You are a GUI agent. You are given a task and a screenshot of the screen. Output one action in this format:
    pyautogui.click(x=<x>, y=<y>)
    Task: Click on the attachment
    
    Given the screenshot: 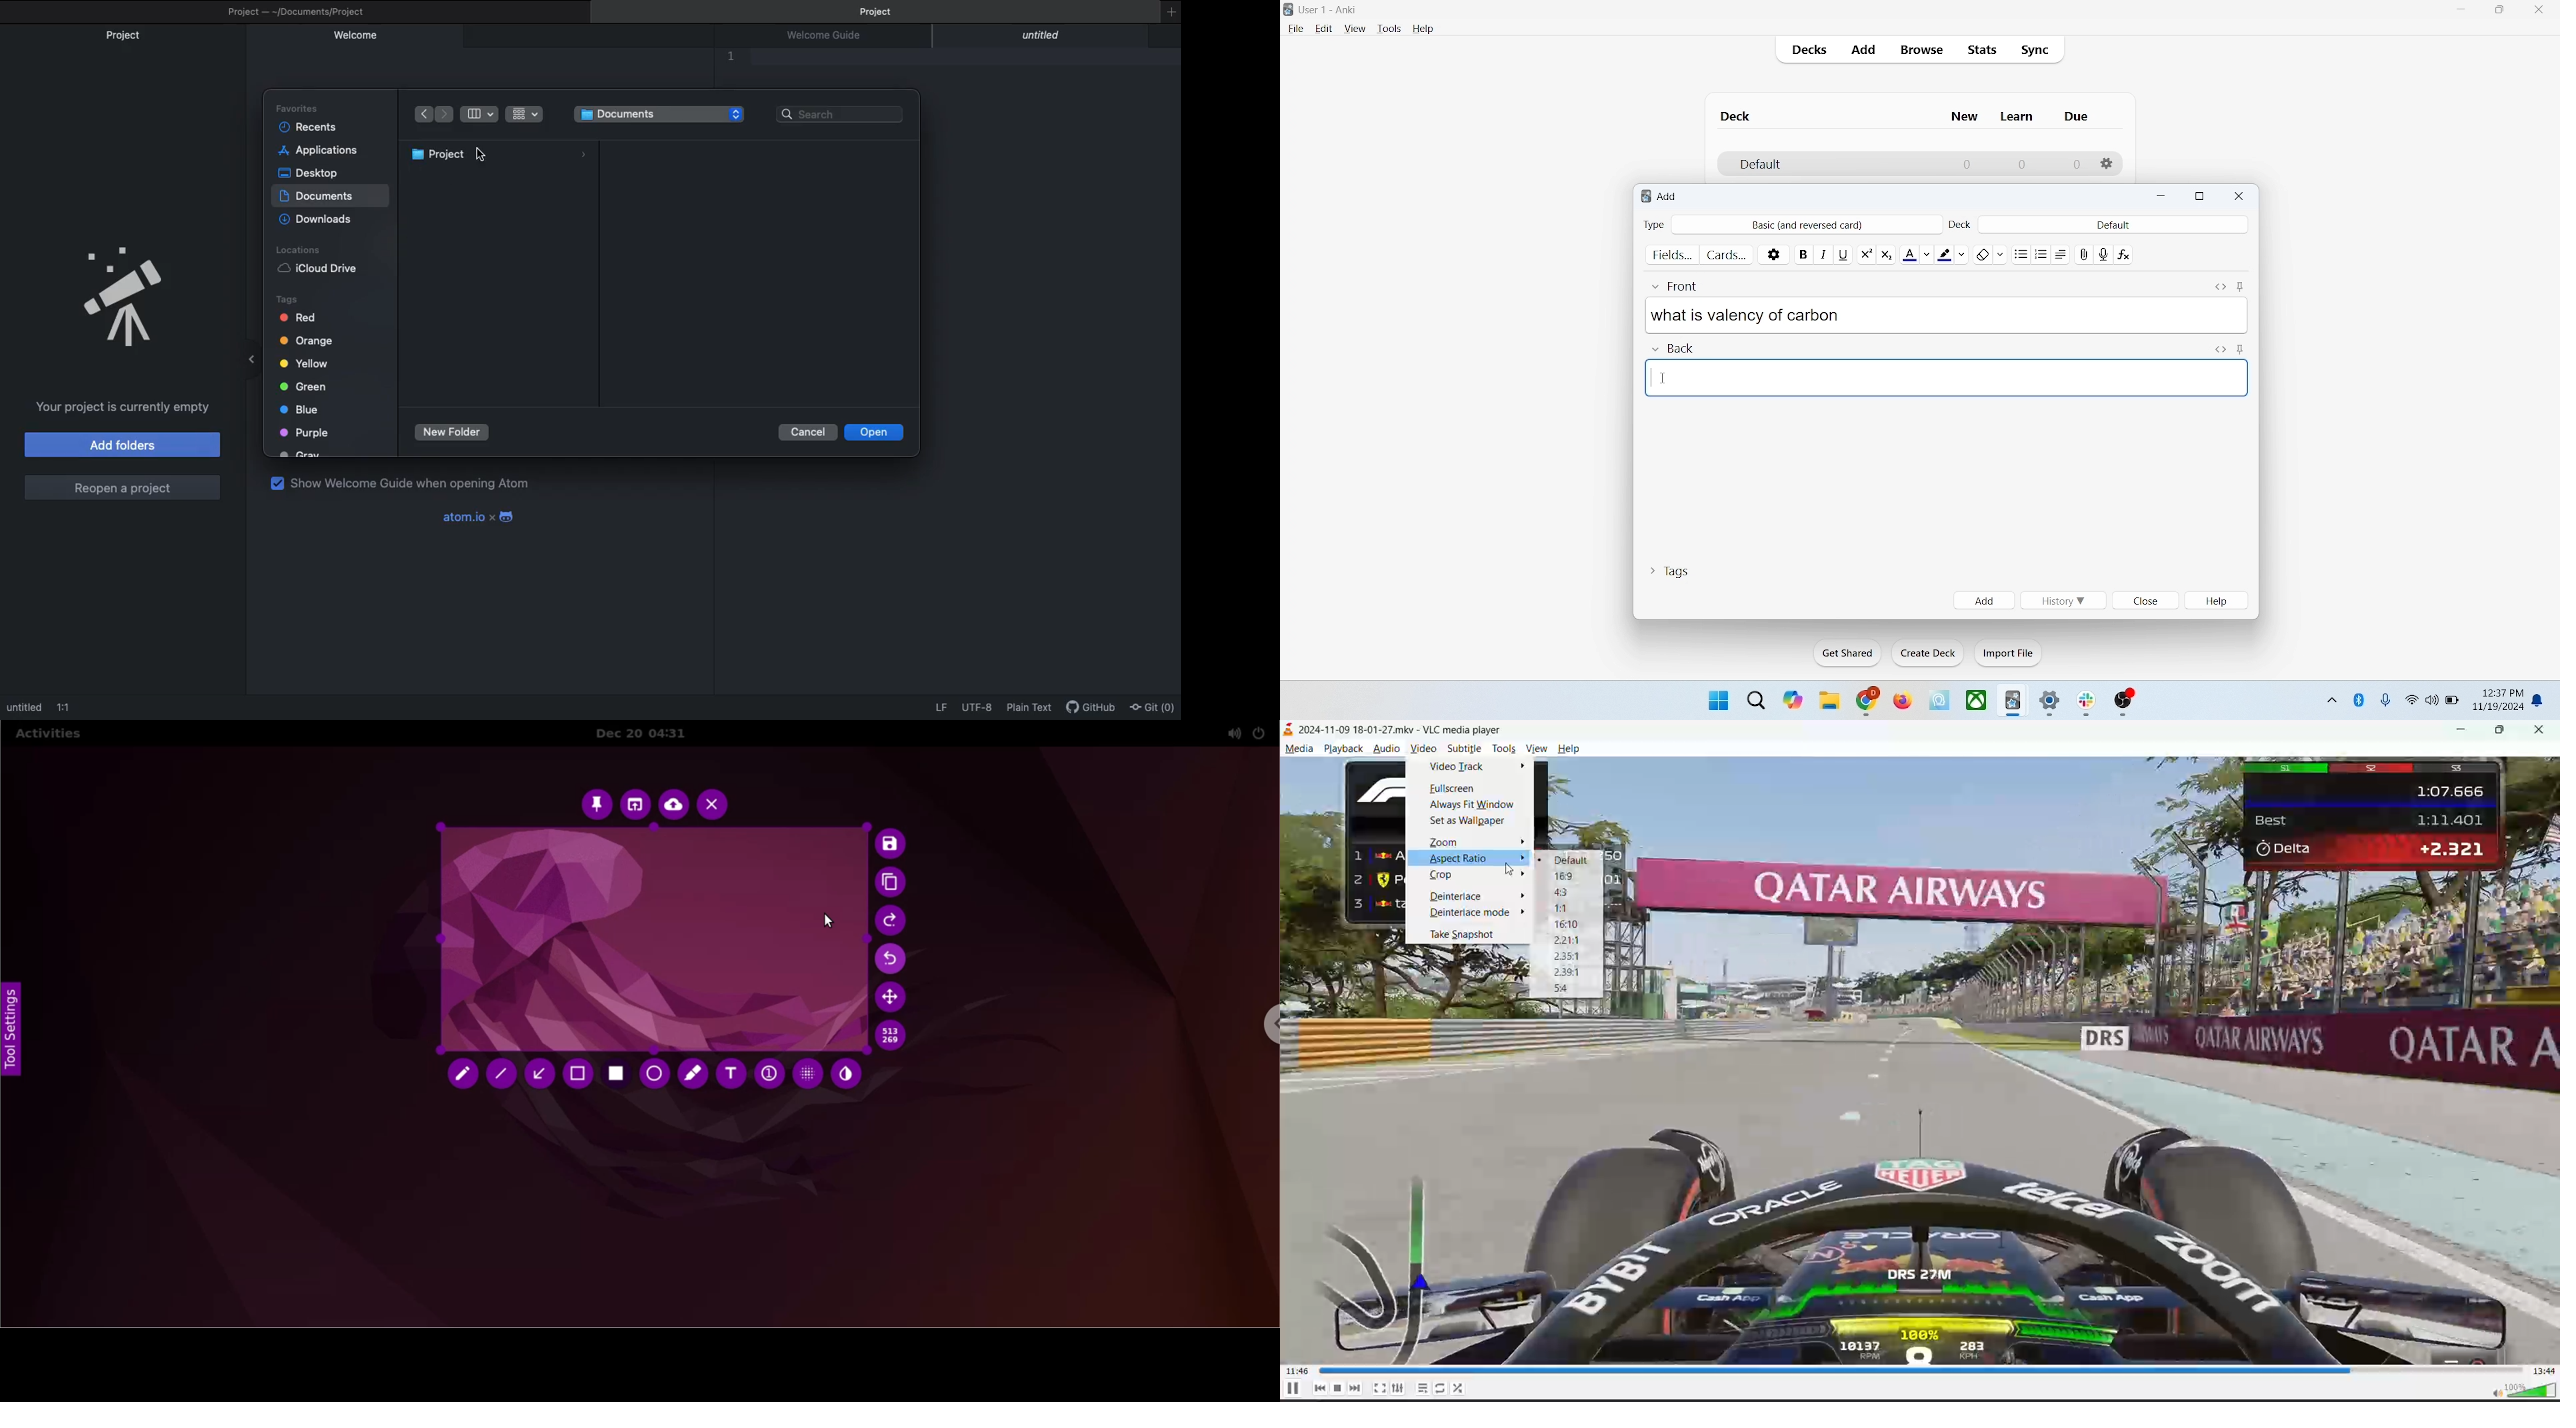 What is the action you would take?
    pyautogui.click(x=2085, y=253)
    